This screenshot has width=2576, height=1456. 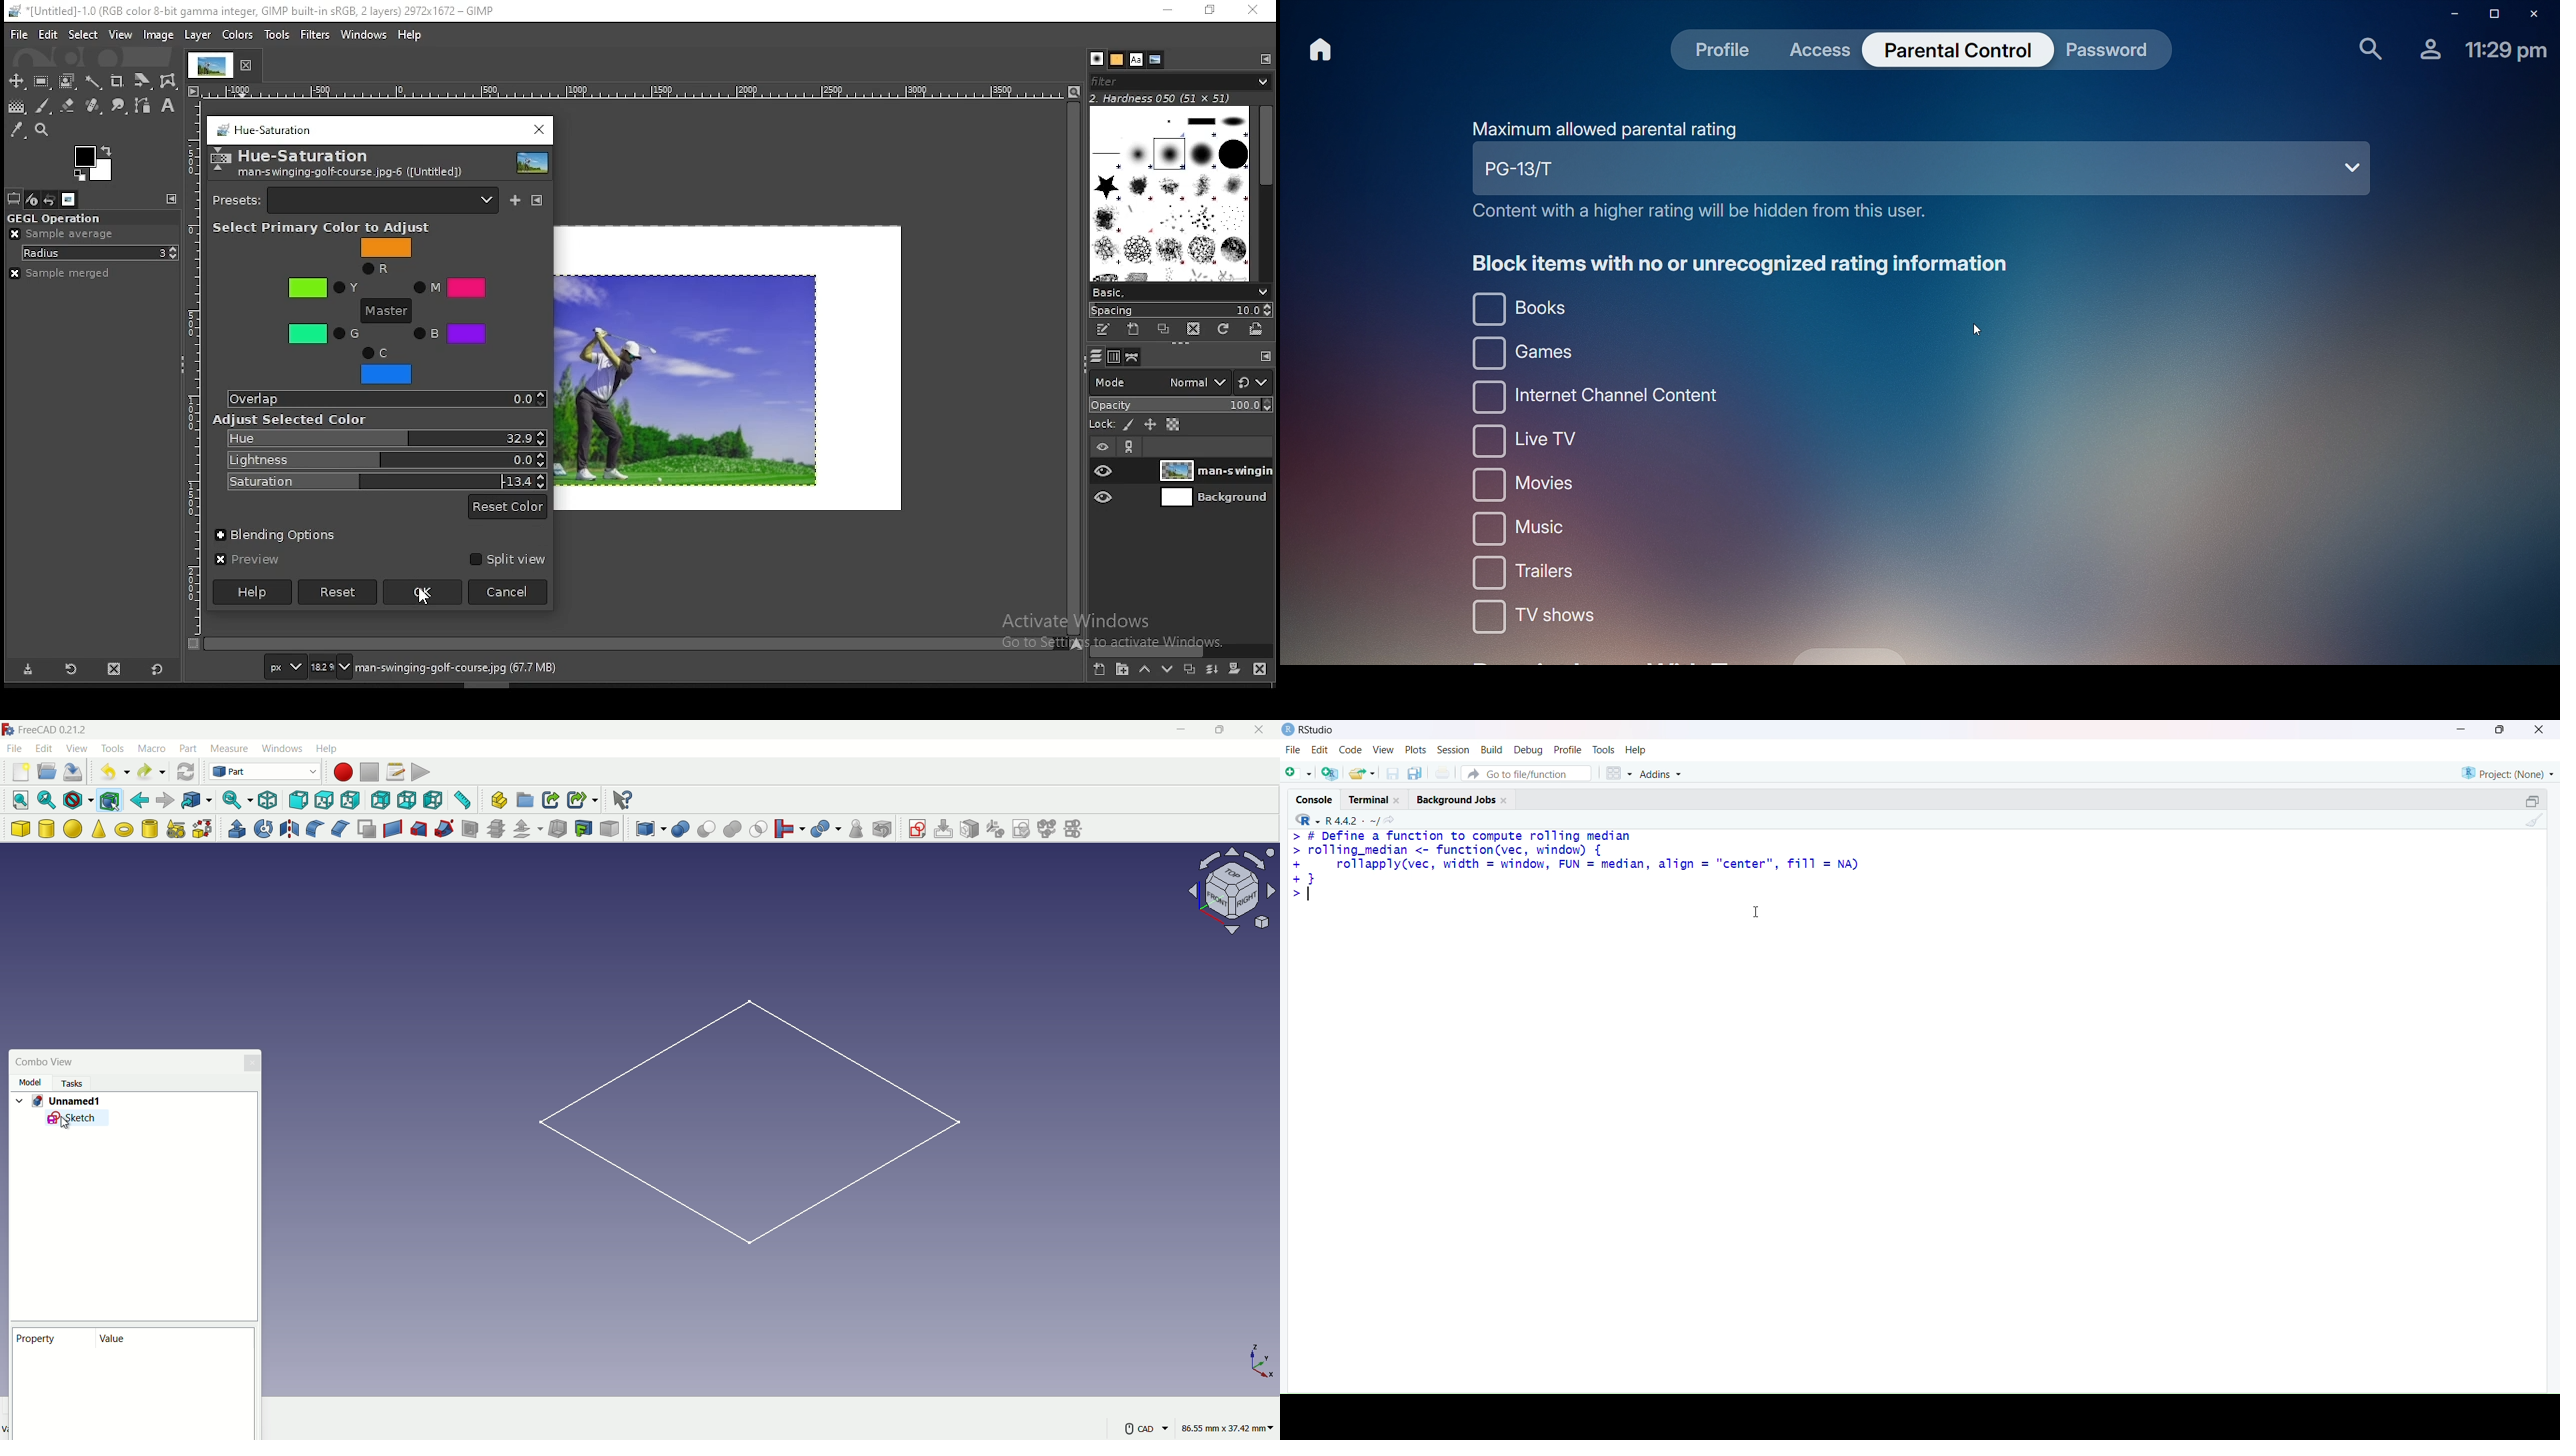 What do you see at coordinates (2534, 820) in the screenshot?
I see `clean` at bounding box center [2534, 820].